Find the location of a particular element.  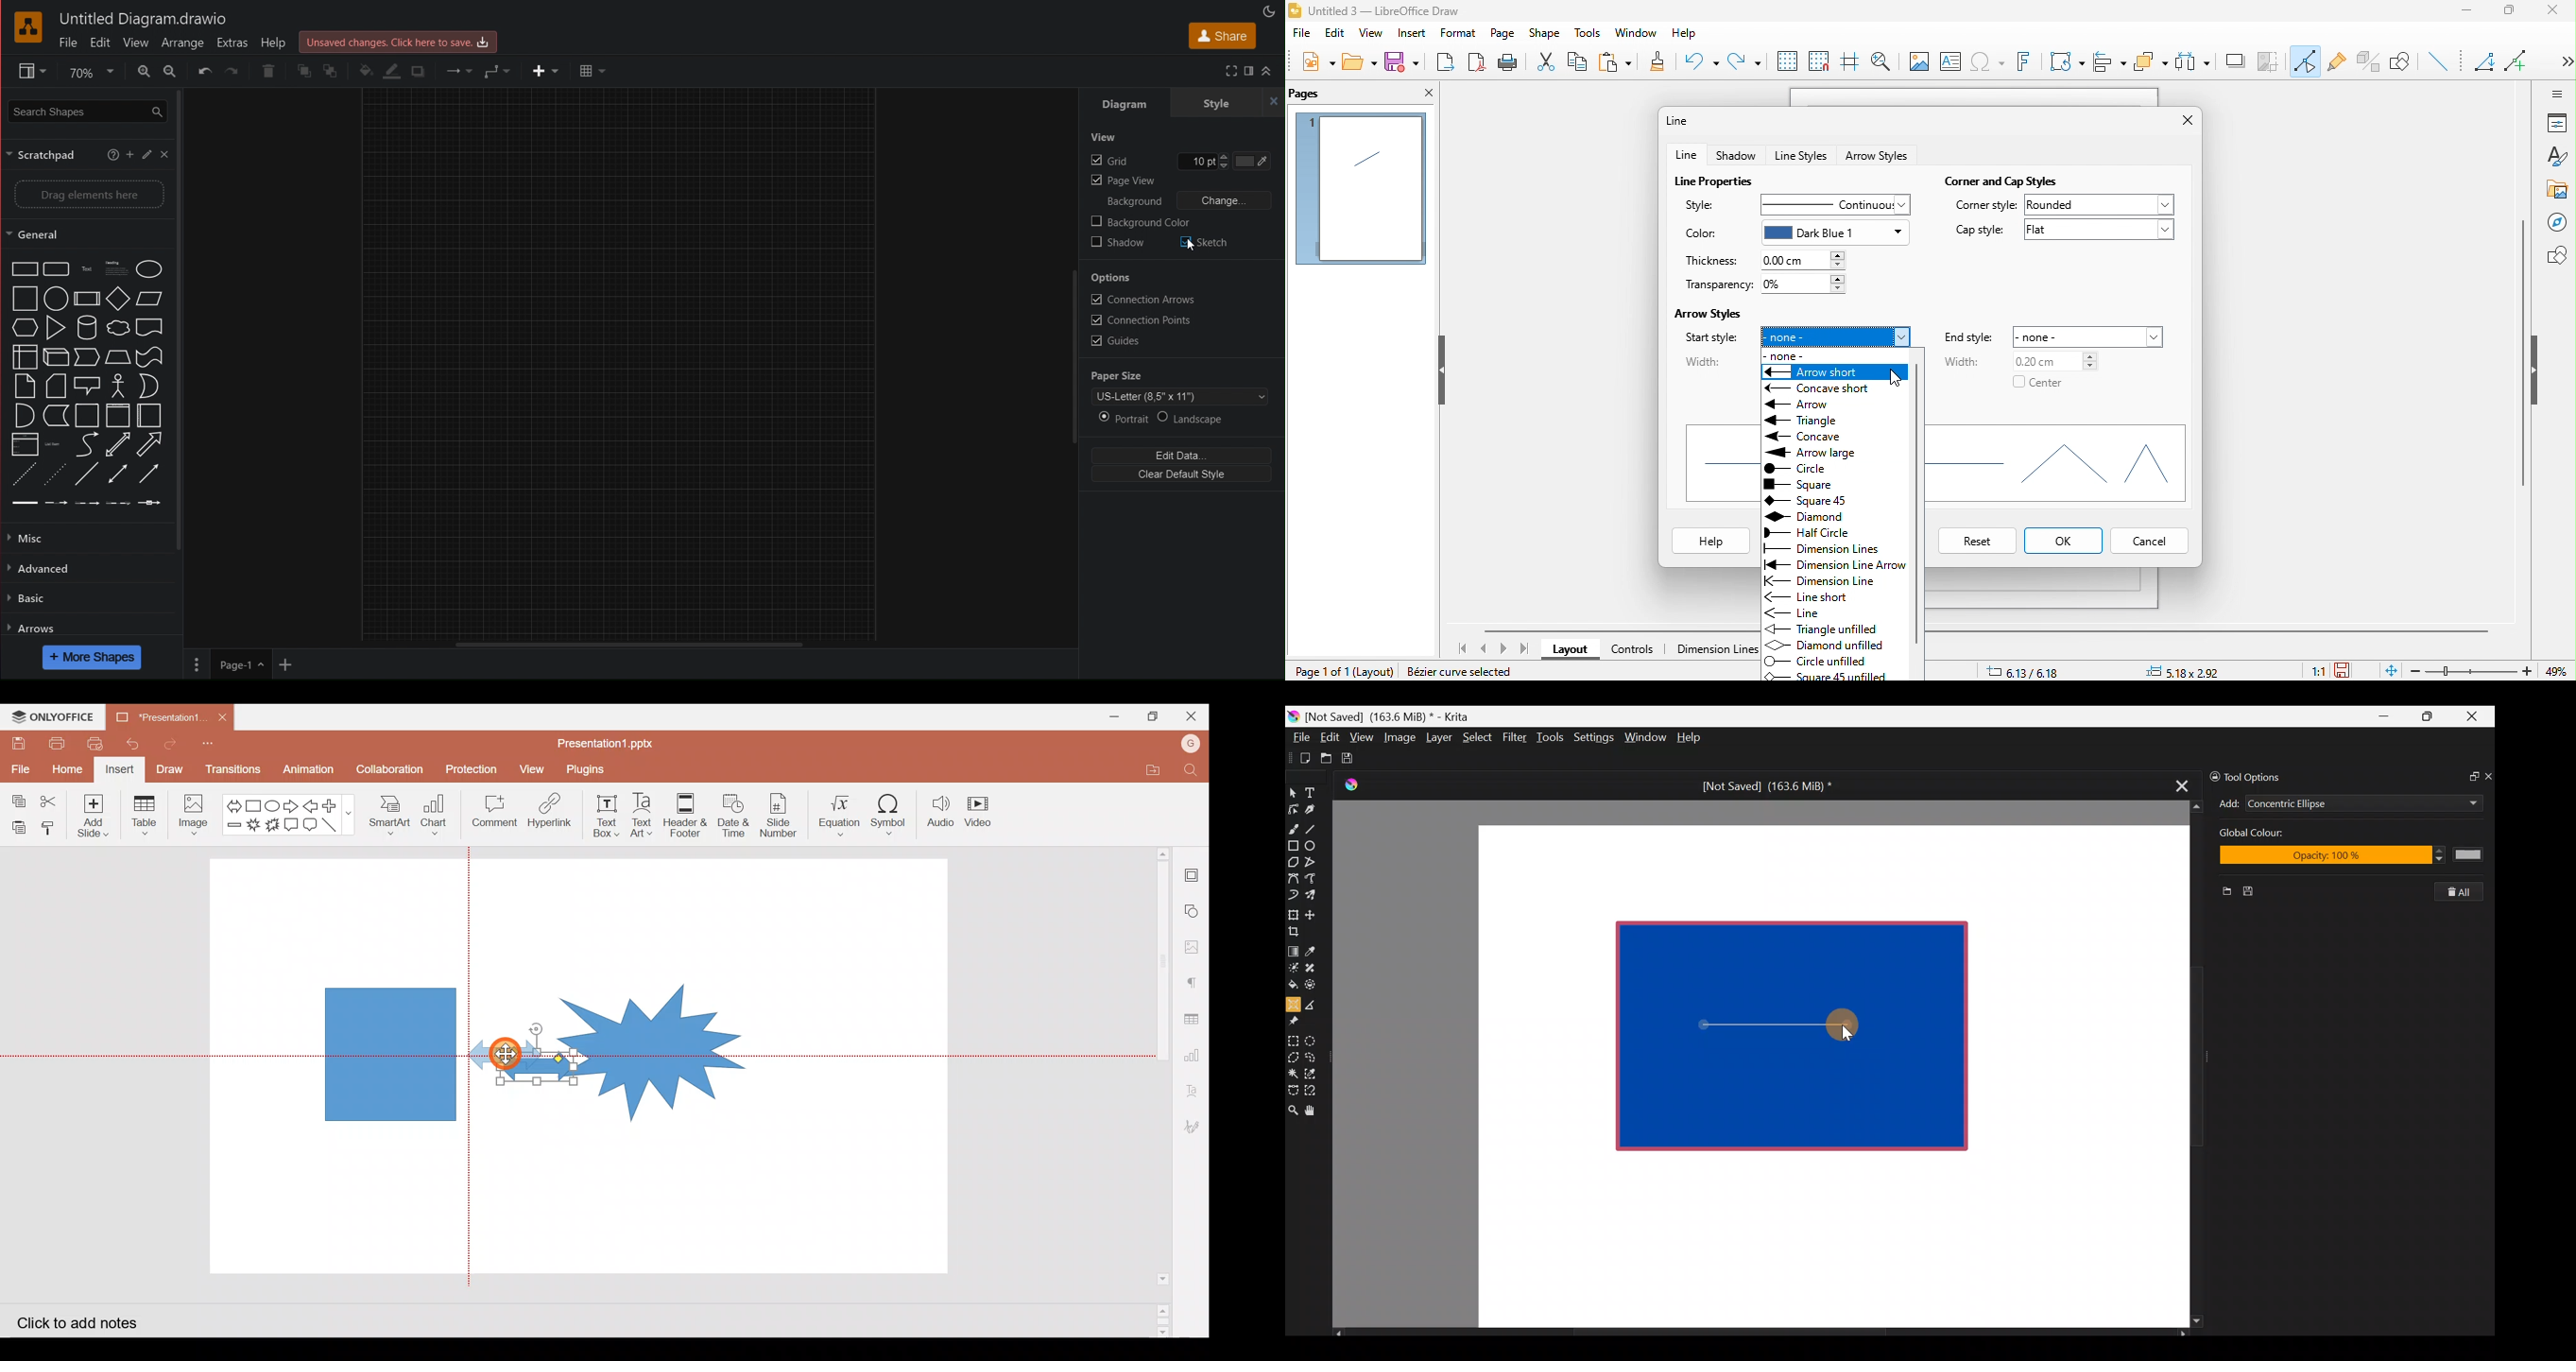

Cursor is located at coordinates (1848, 1027).